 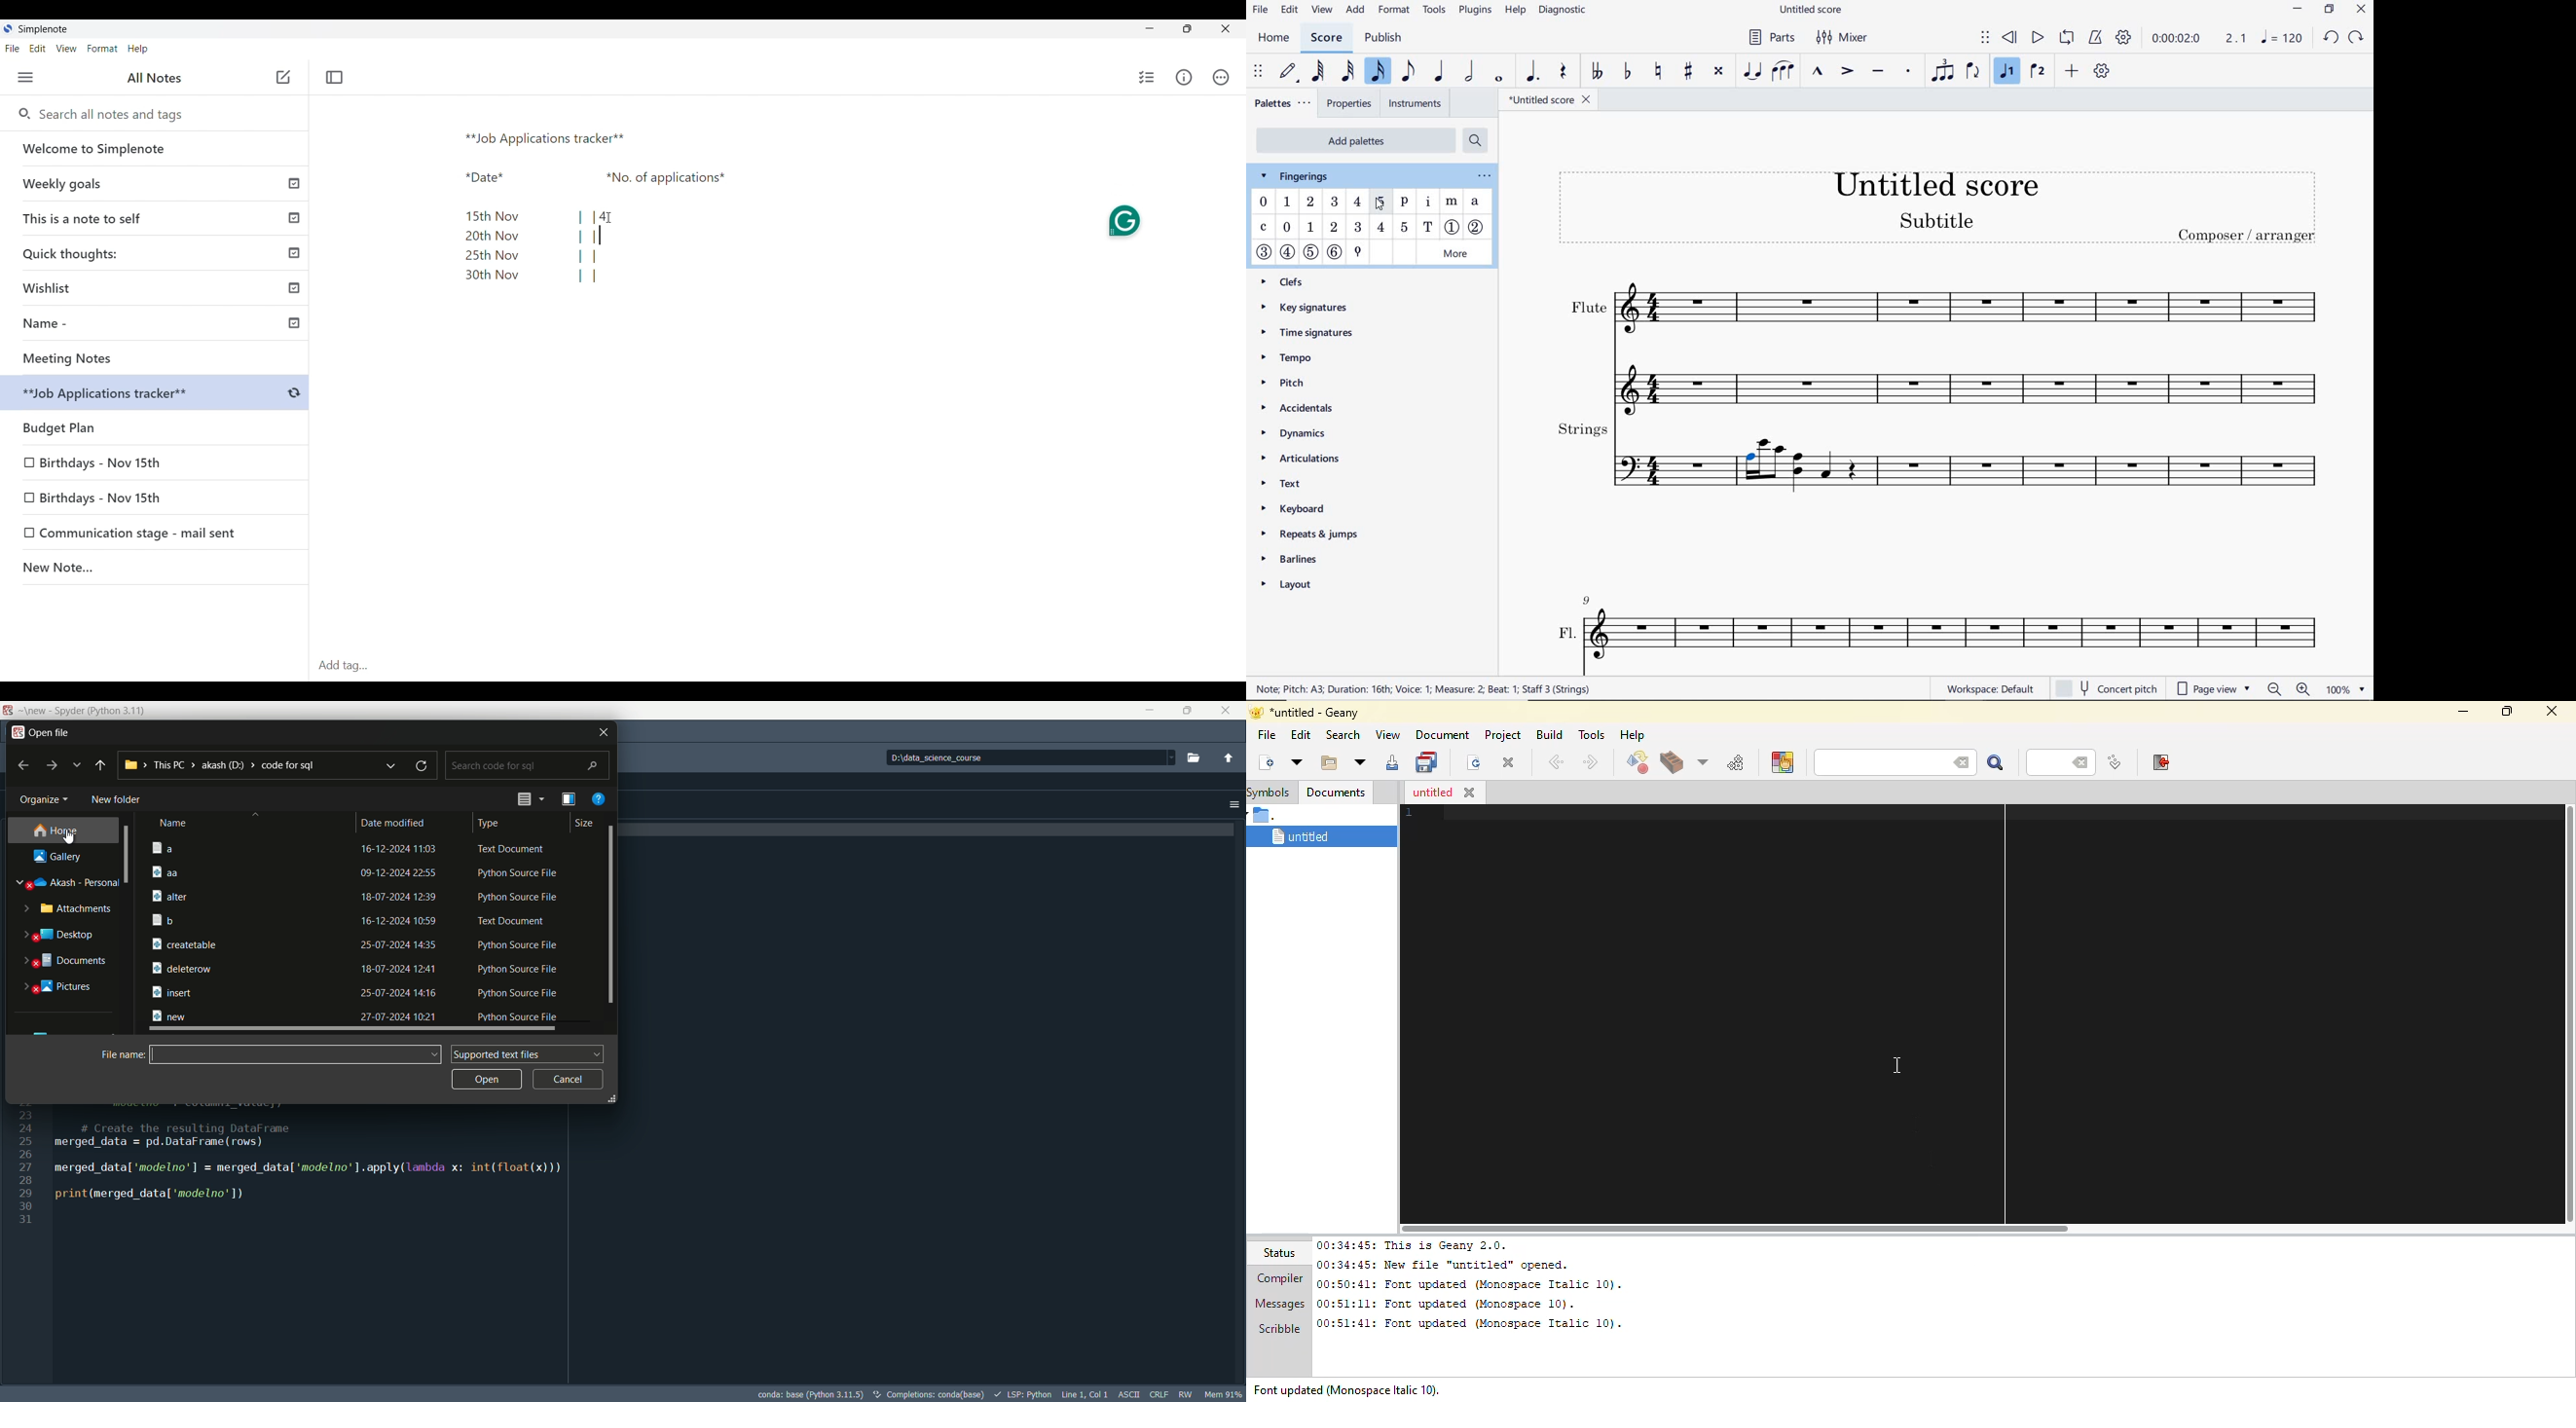 What do you see at coordinates (1426, 689) in the screenshot?
I see `score description` at bounding box center [1426, 689].